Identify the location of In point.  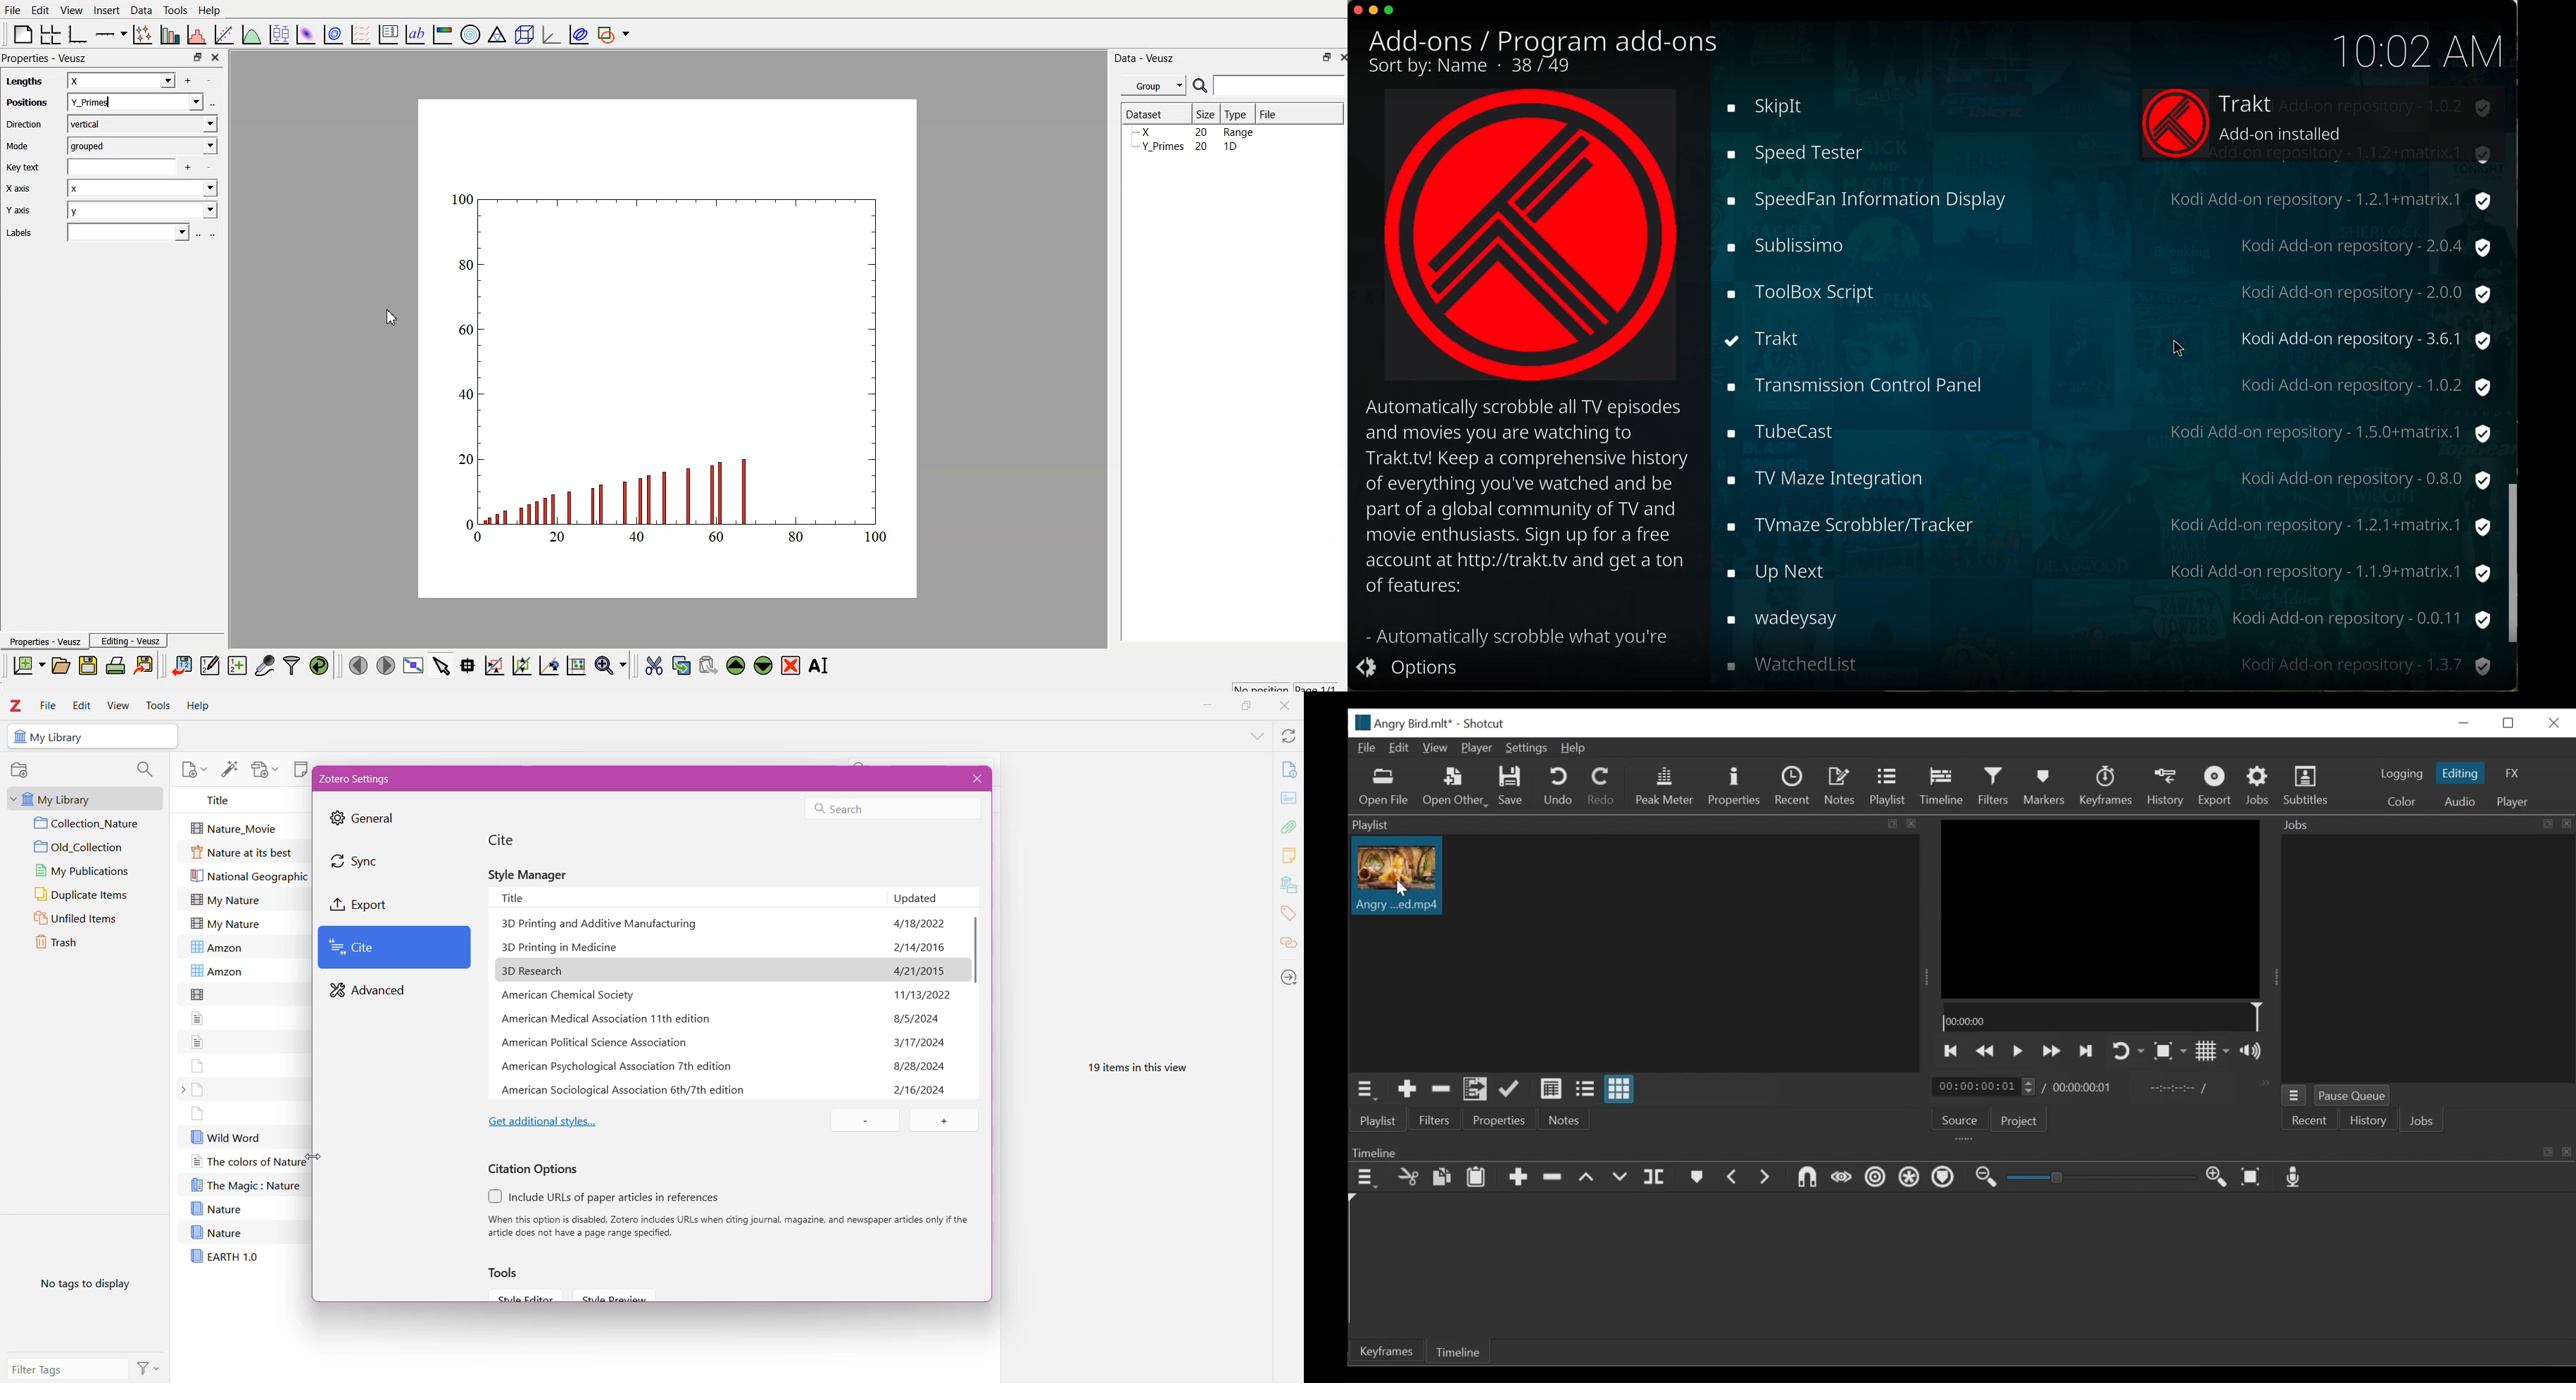
(2178, 1088).